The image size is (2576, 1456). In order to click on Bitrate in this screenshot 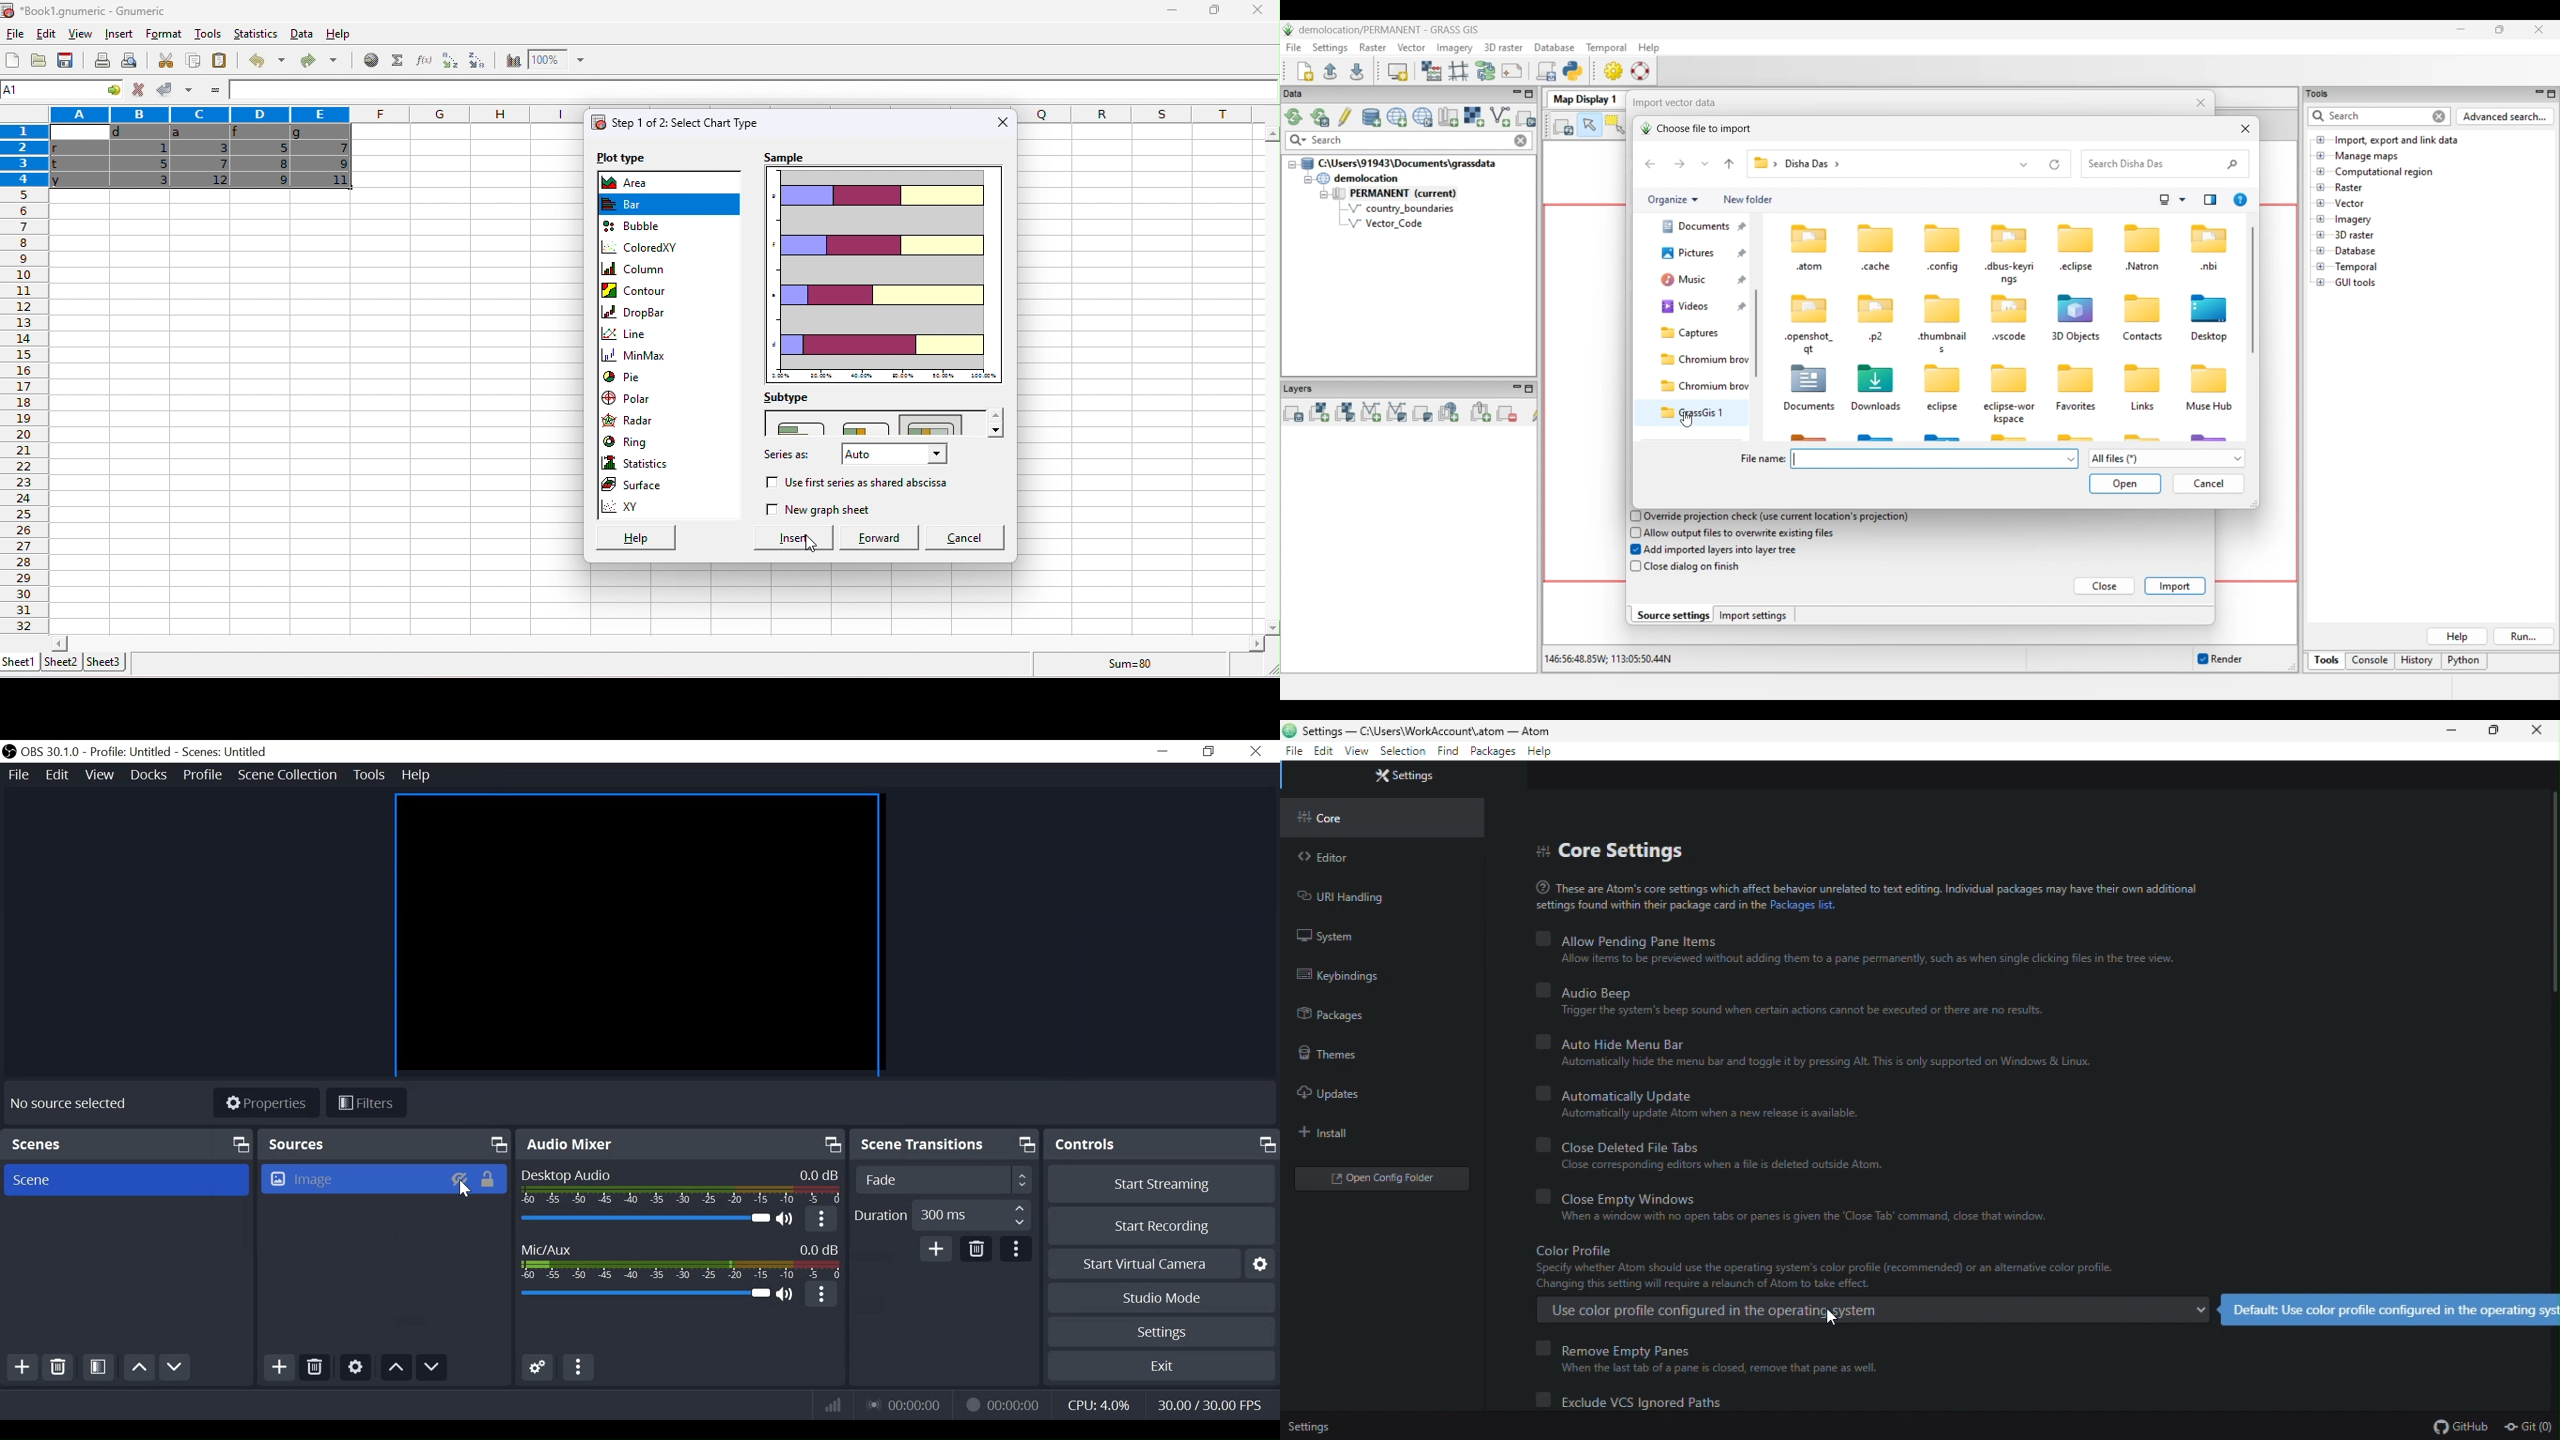, I will do `click(833, 1405)`.